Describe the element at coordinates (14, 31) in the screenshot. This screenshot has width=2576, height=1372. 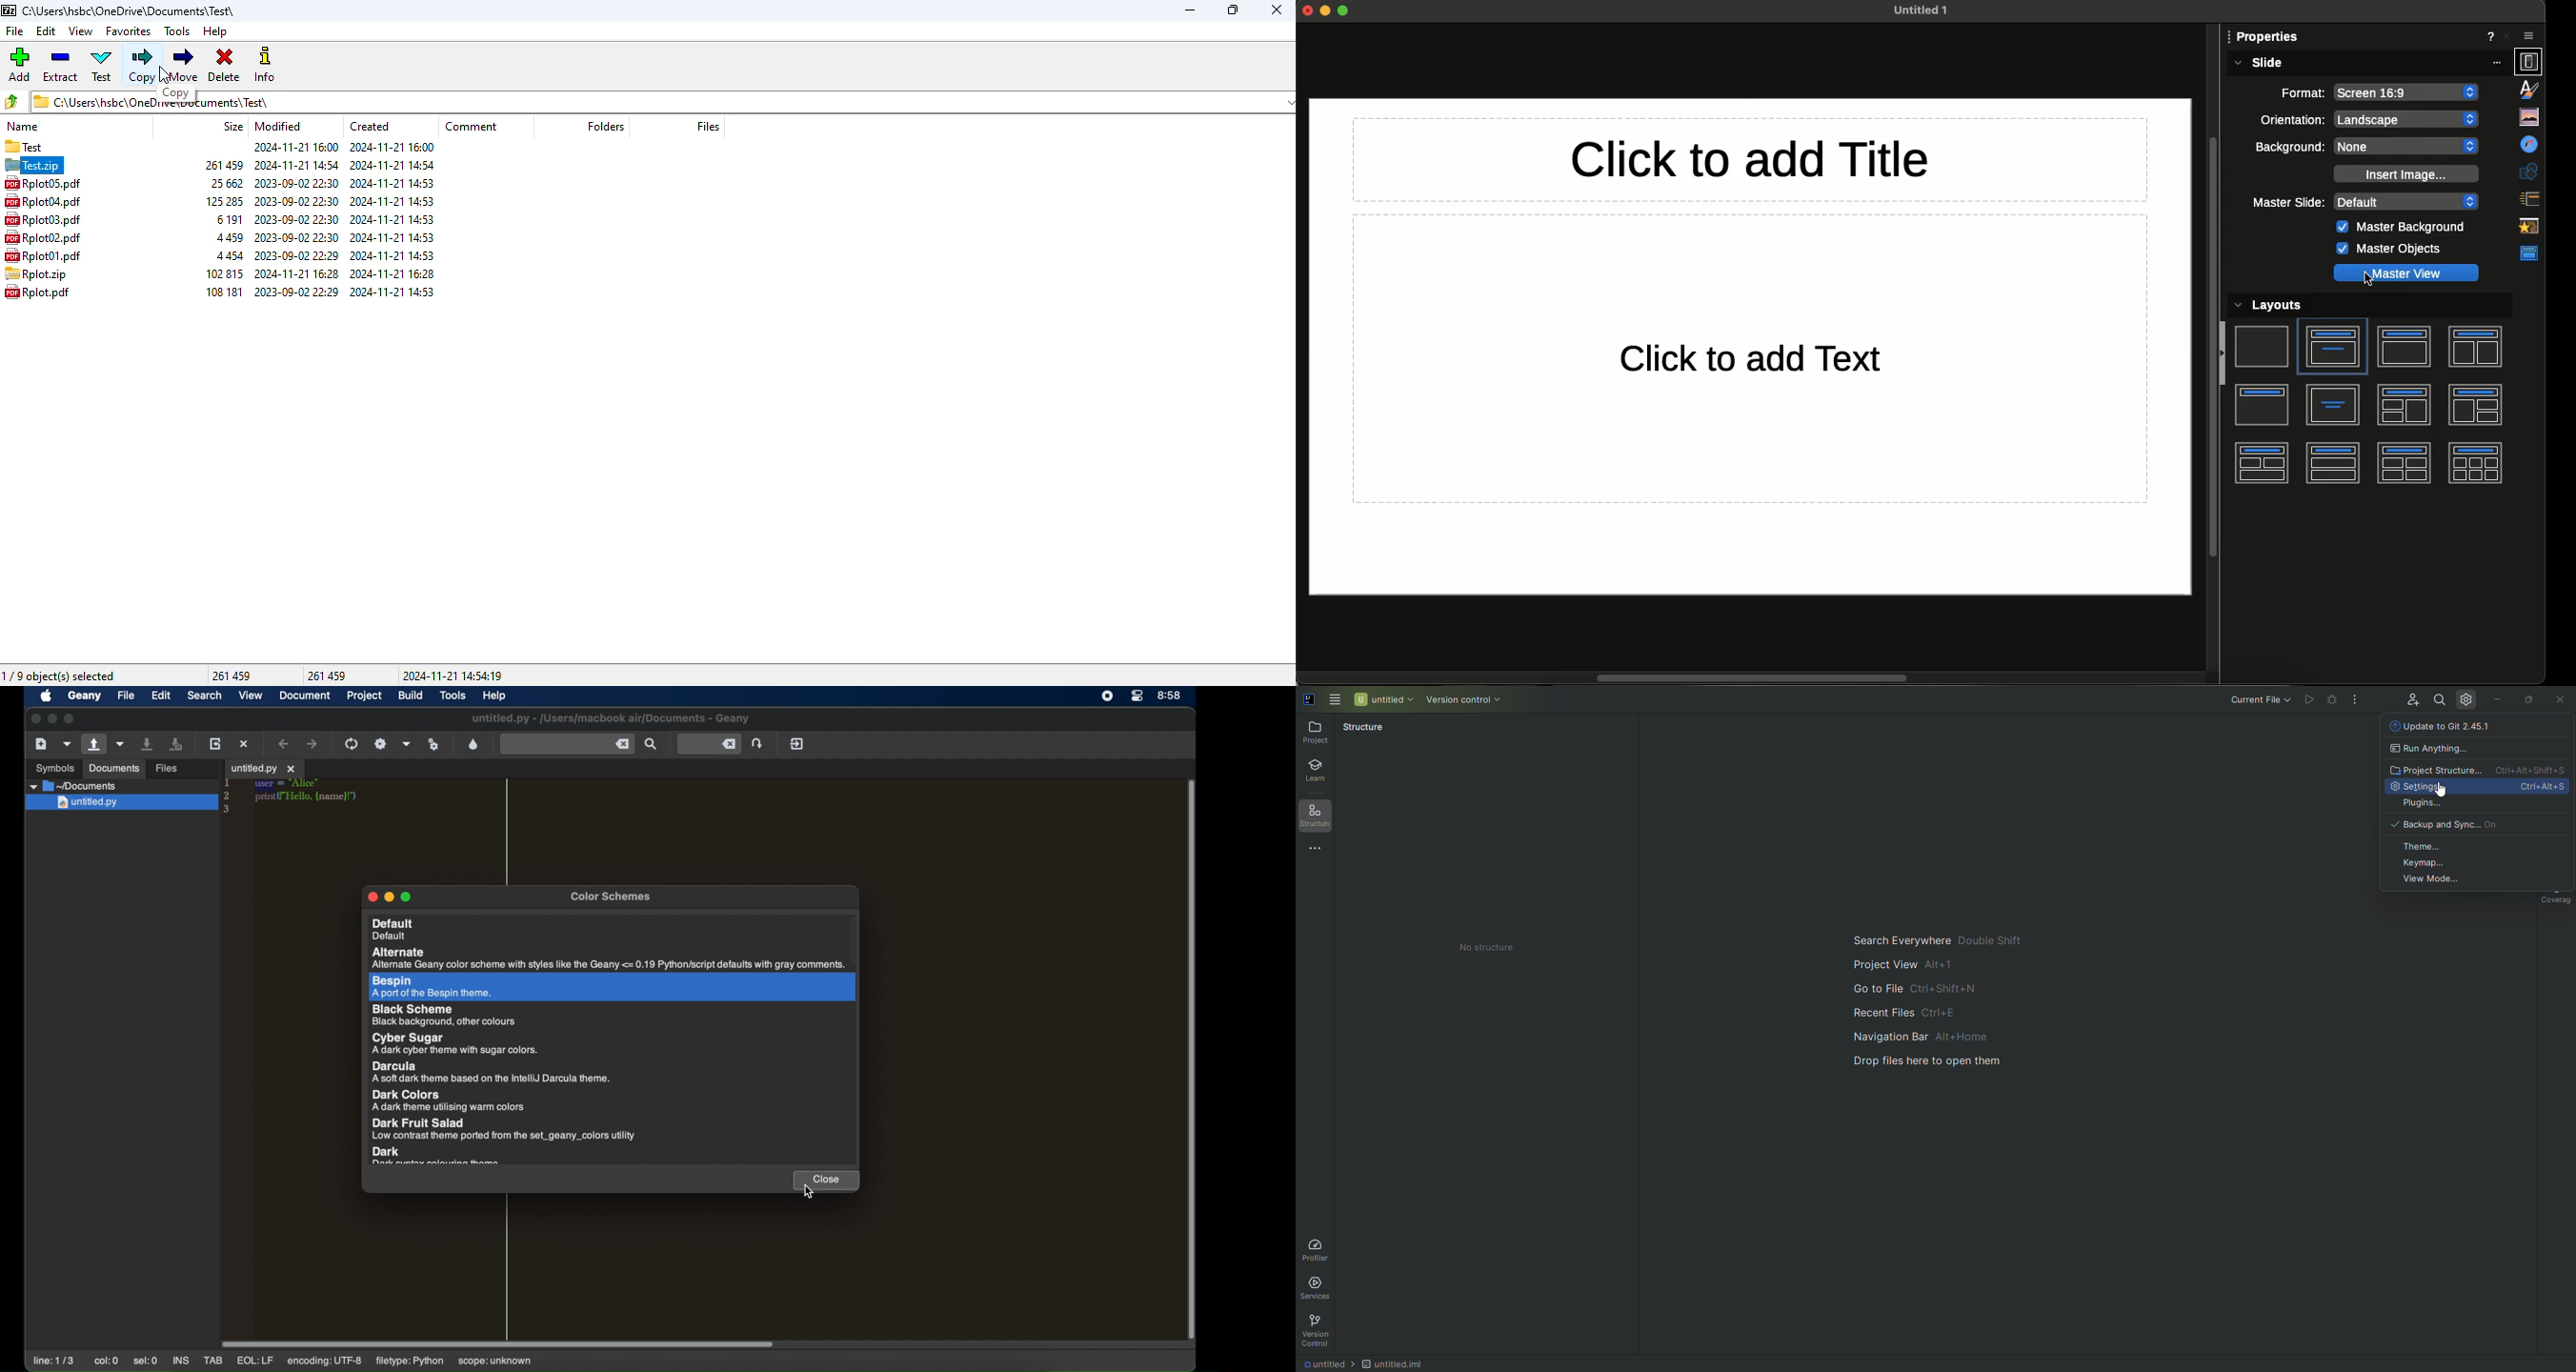
I see `file` at that location.